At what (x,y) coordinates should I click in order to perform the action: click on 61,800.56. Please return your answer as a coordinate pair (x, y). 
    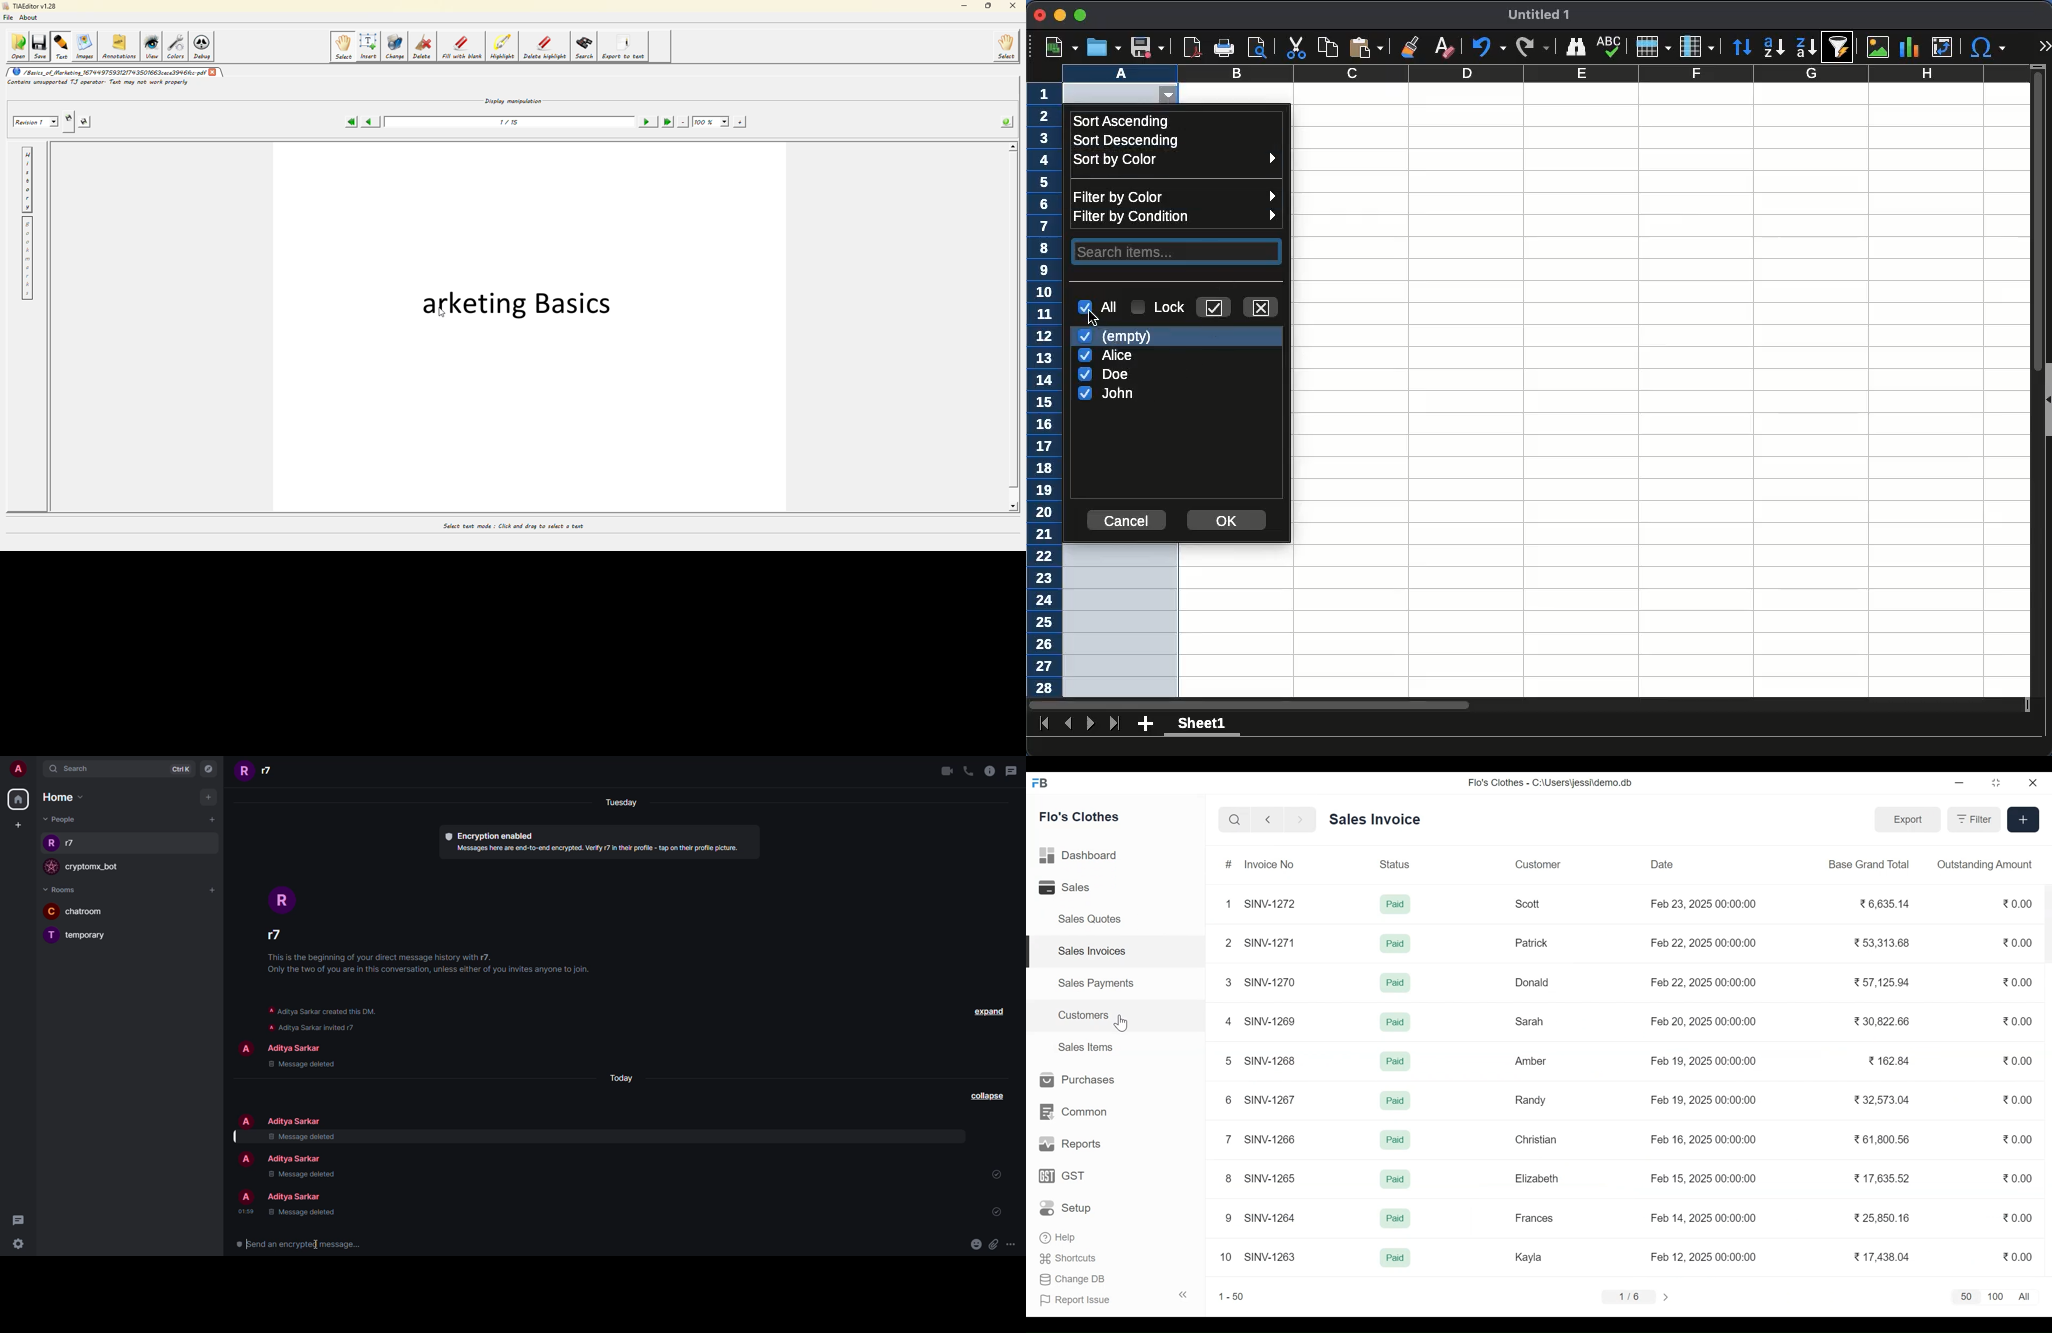
    Looking at the image, I should click on (1881, 1139).